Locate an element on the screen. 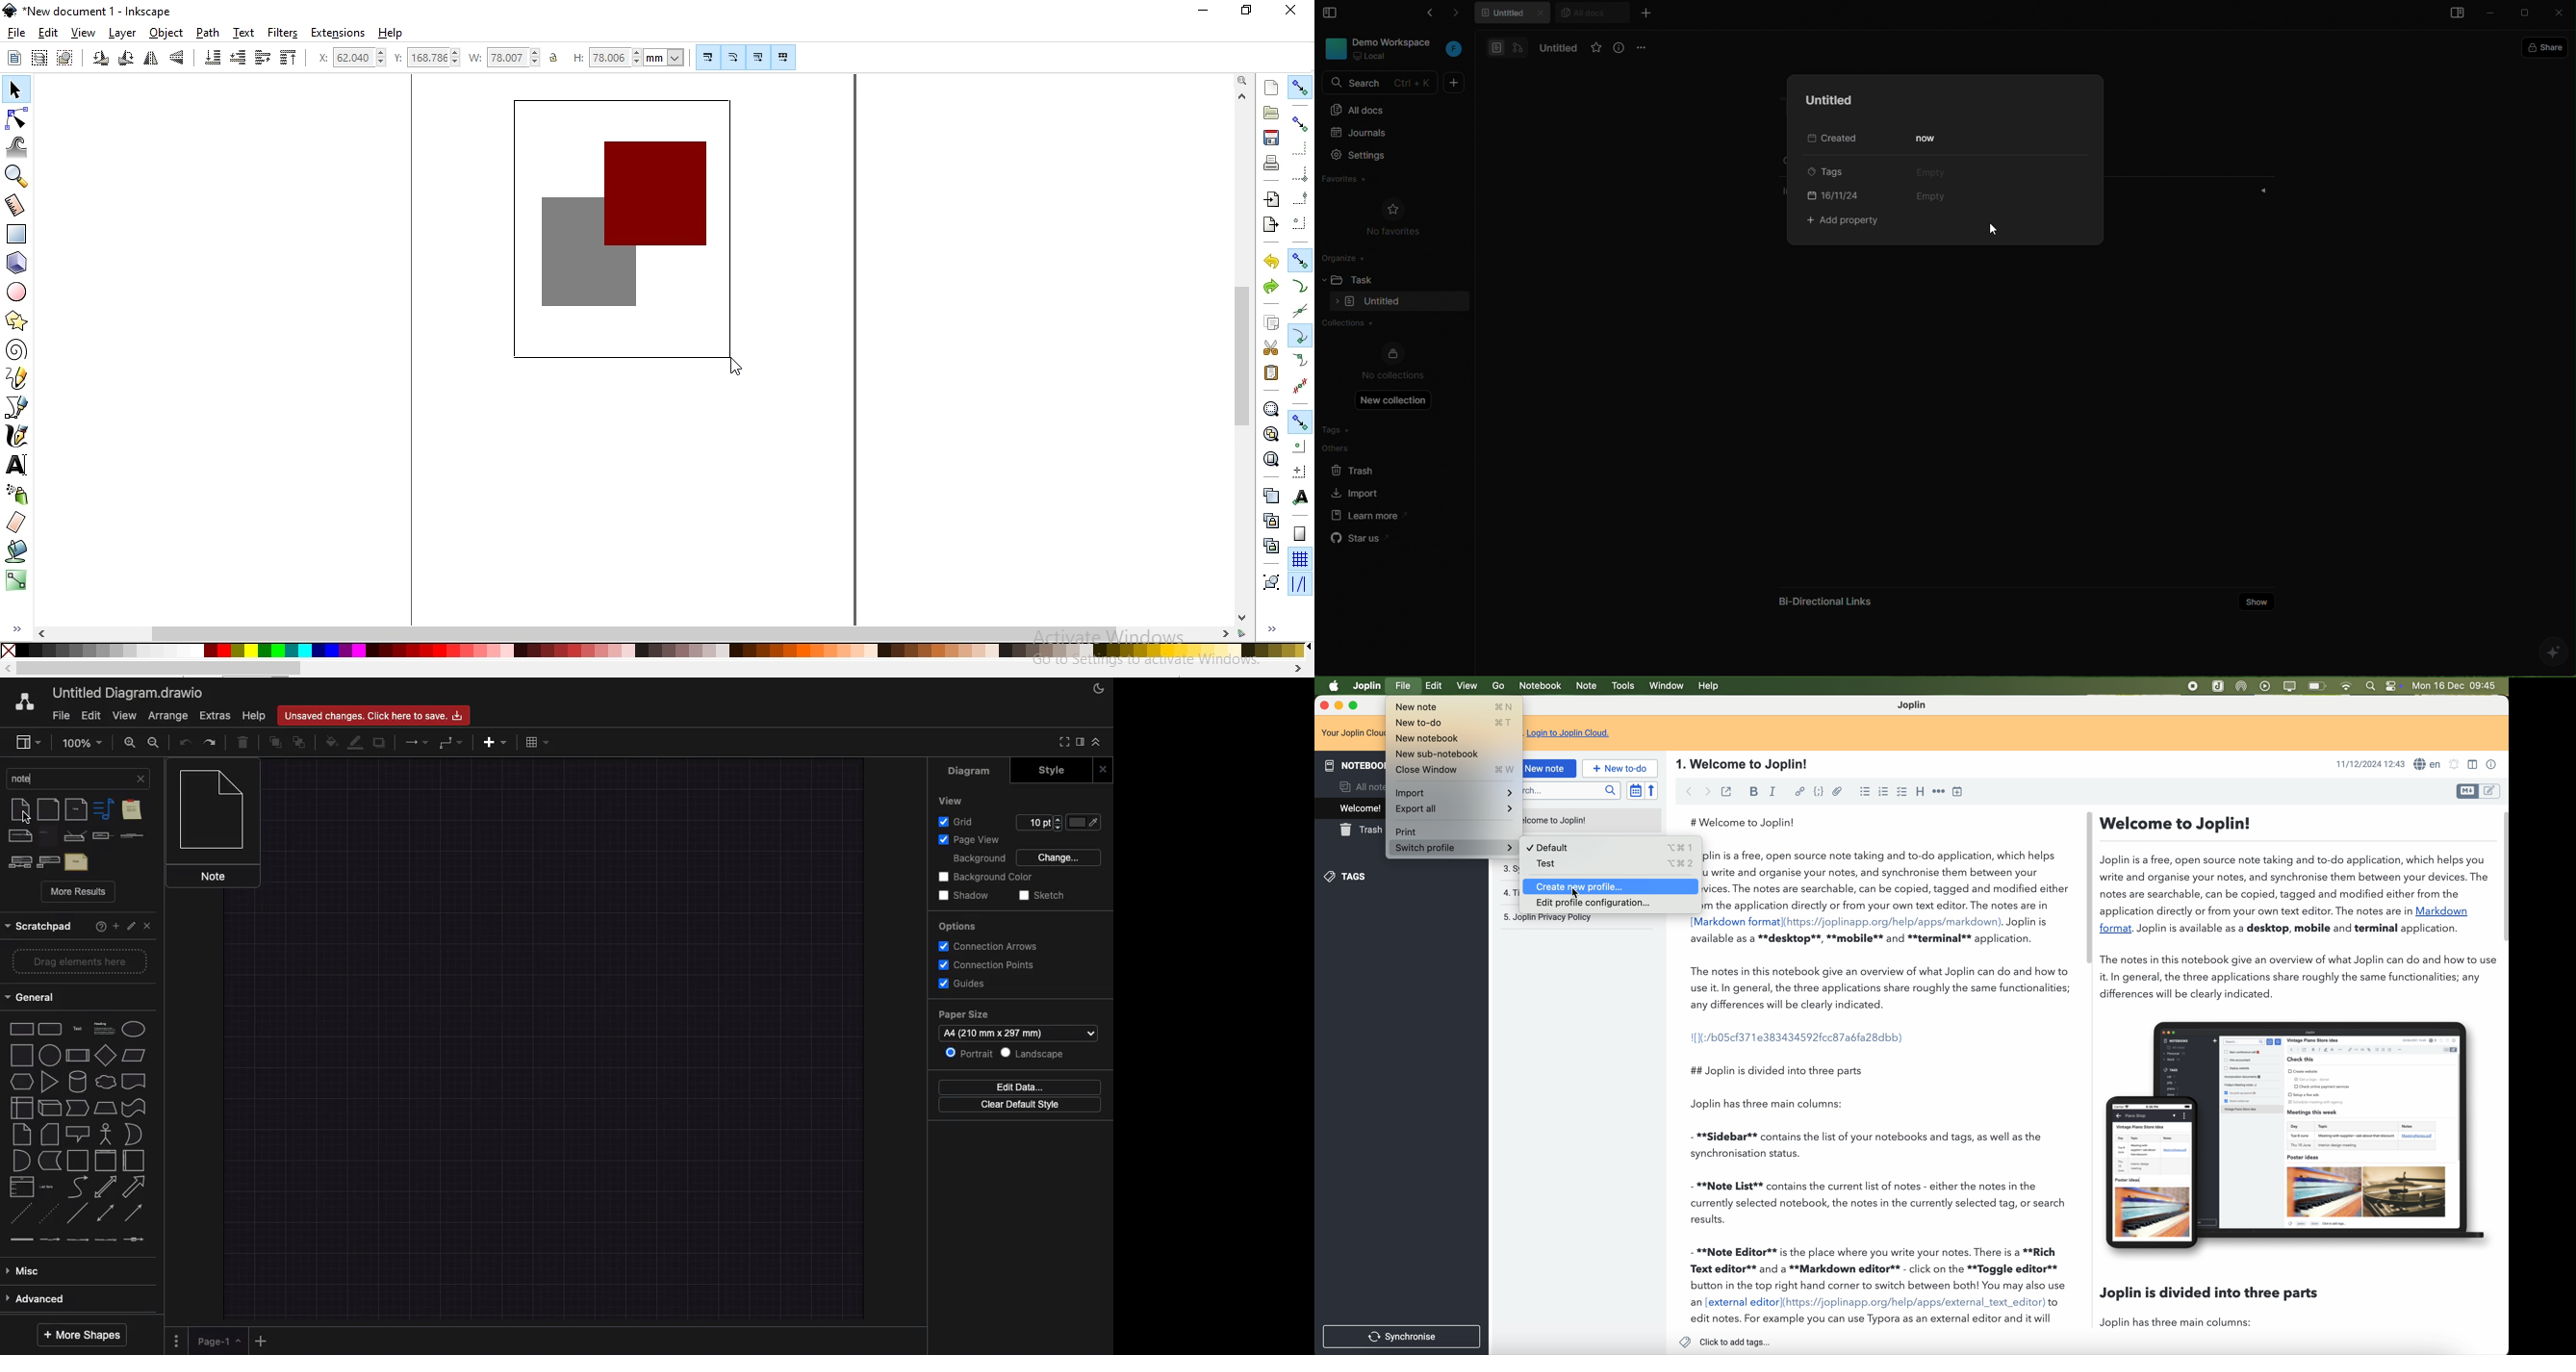  File is located at coordinates (61, 716).